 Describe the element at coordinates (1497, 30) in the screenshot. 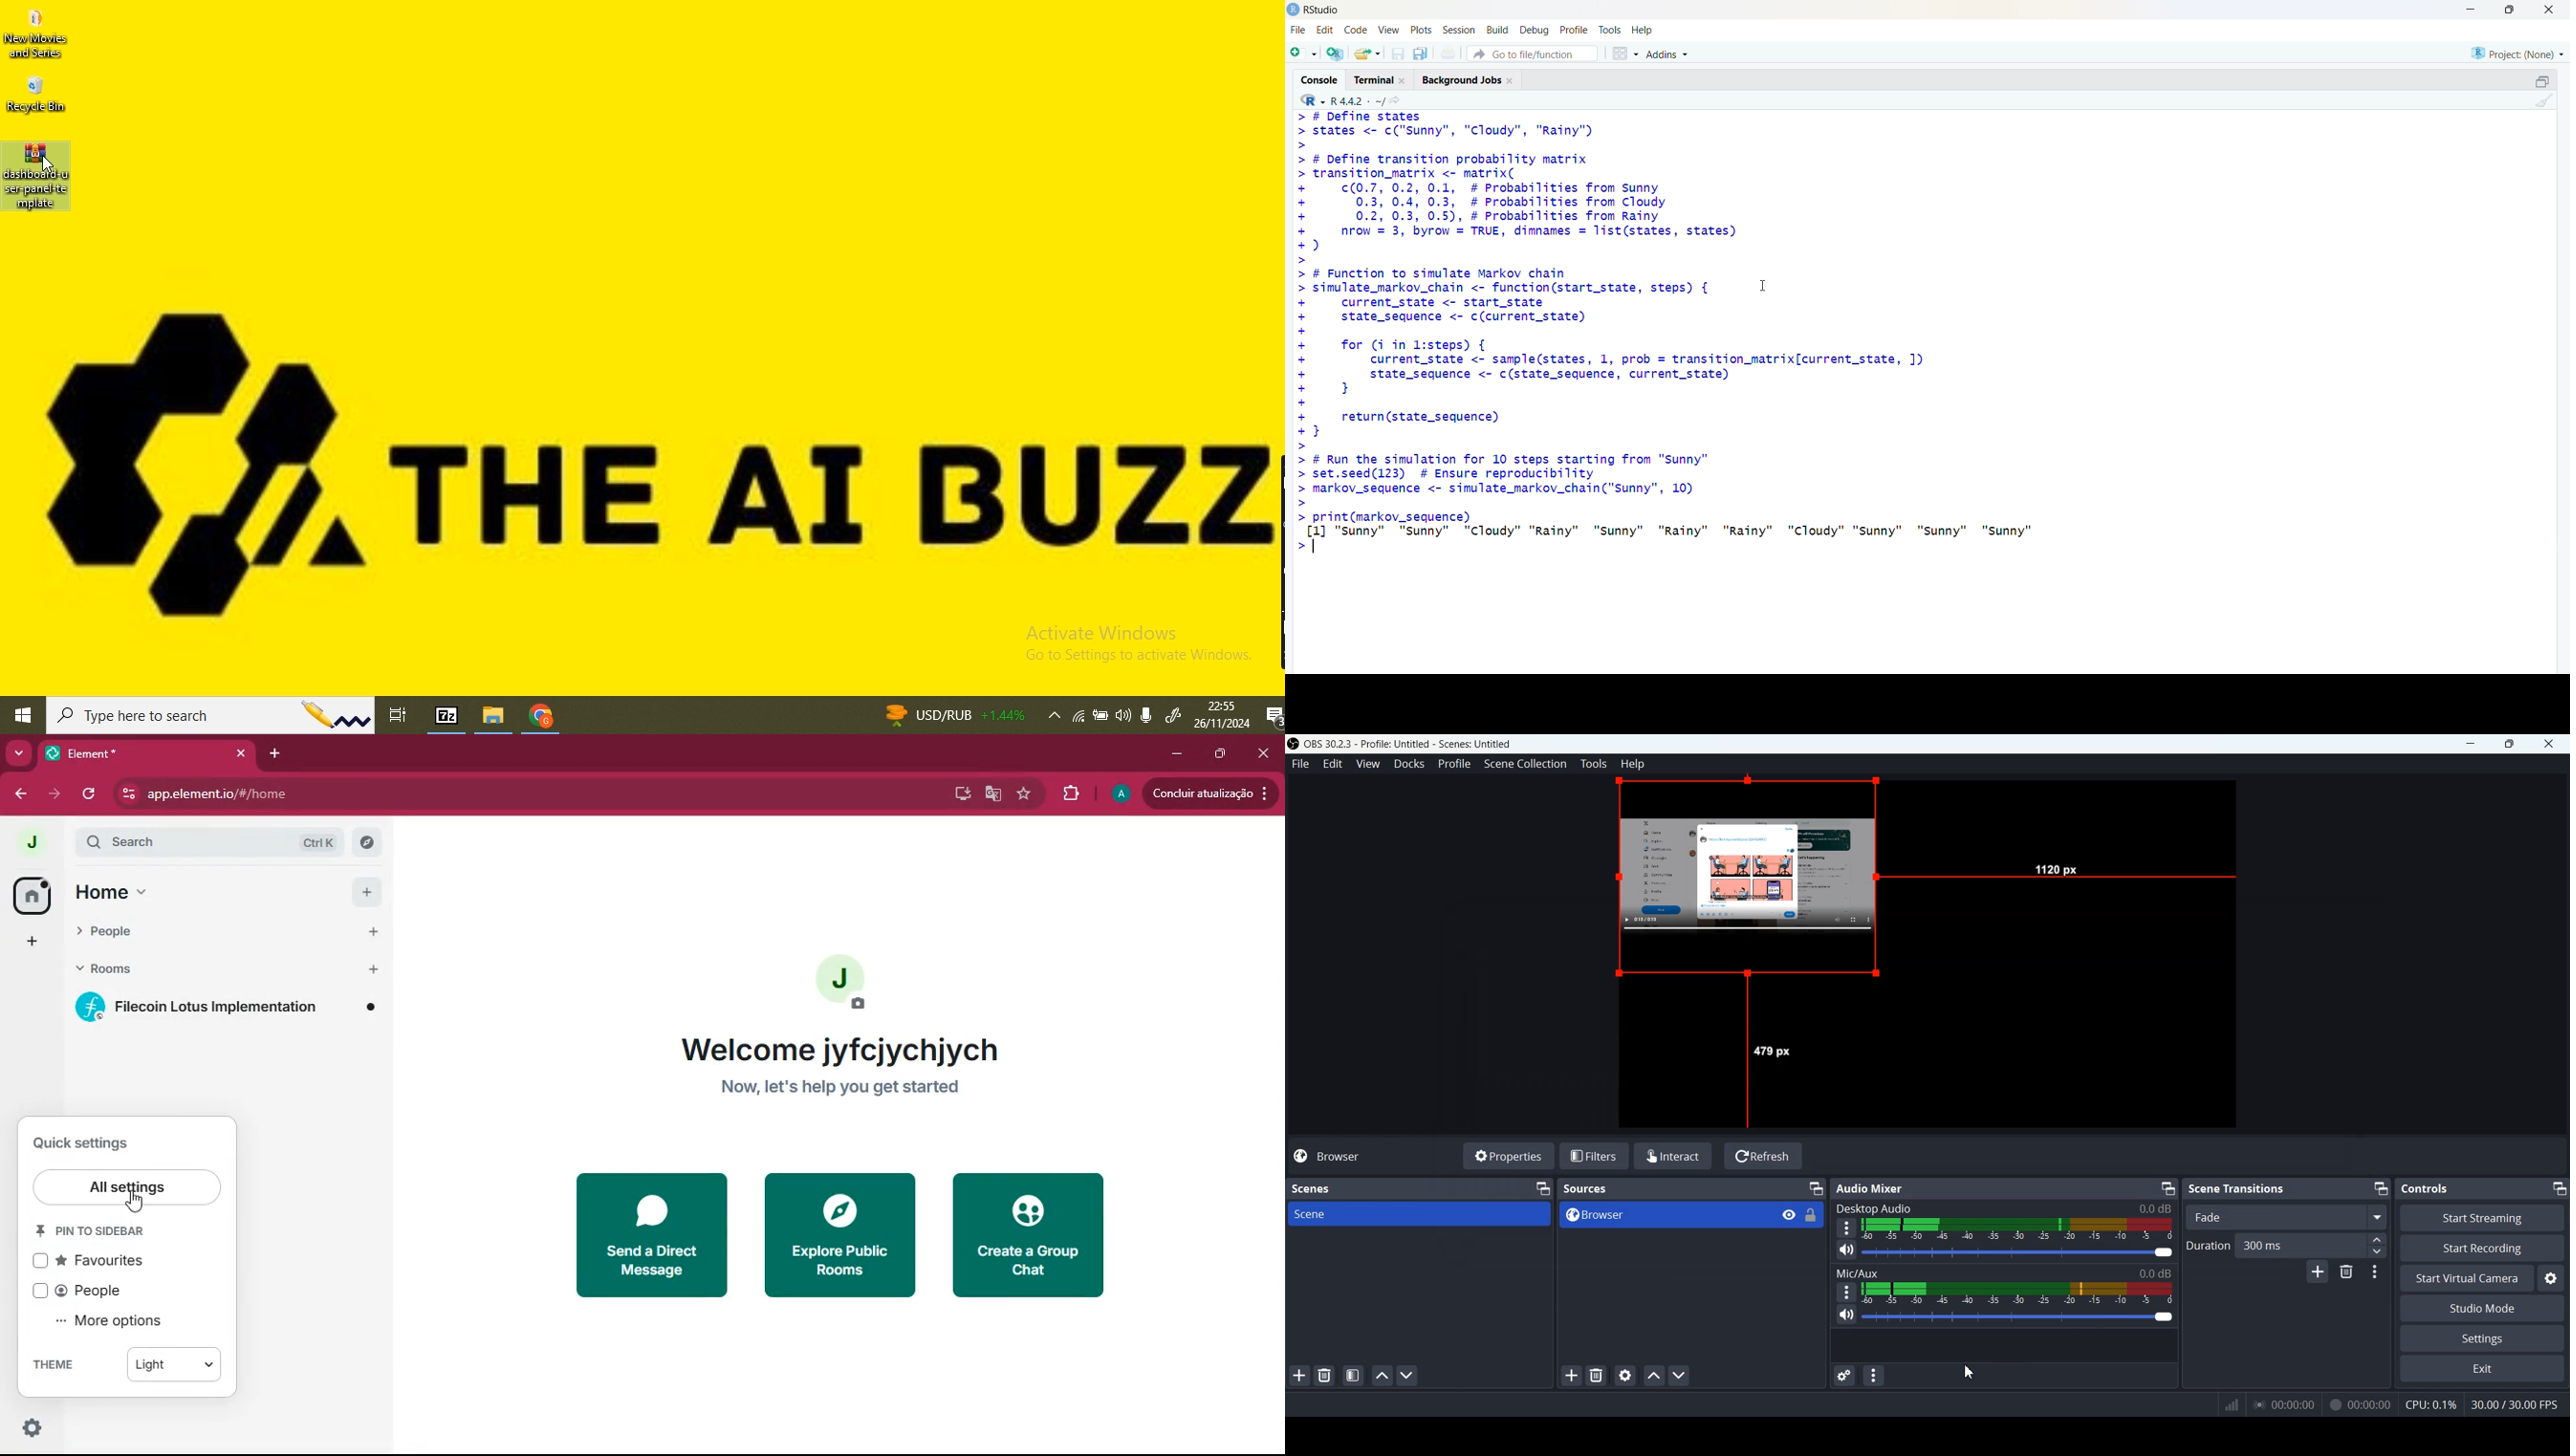

I see `build` at that location.